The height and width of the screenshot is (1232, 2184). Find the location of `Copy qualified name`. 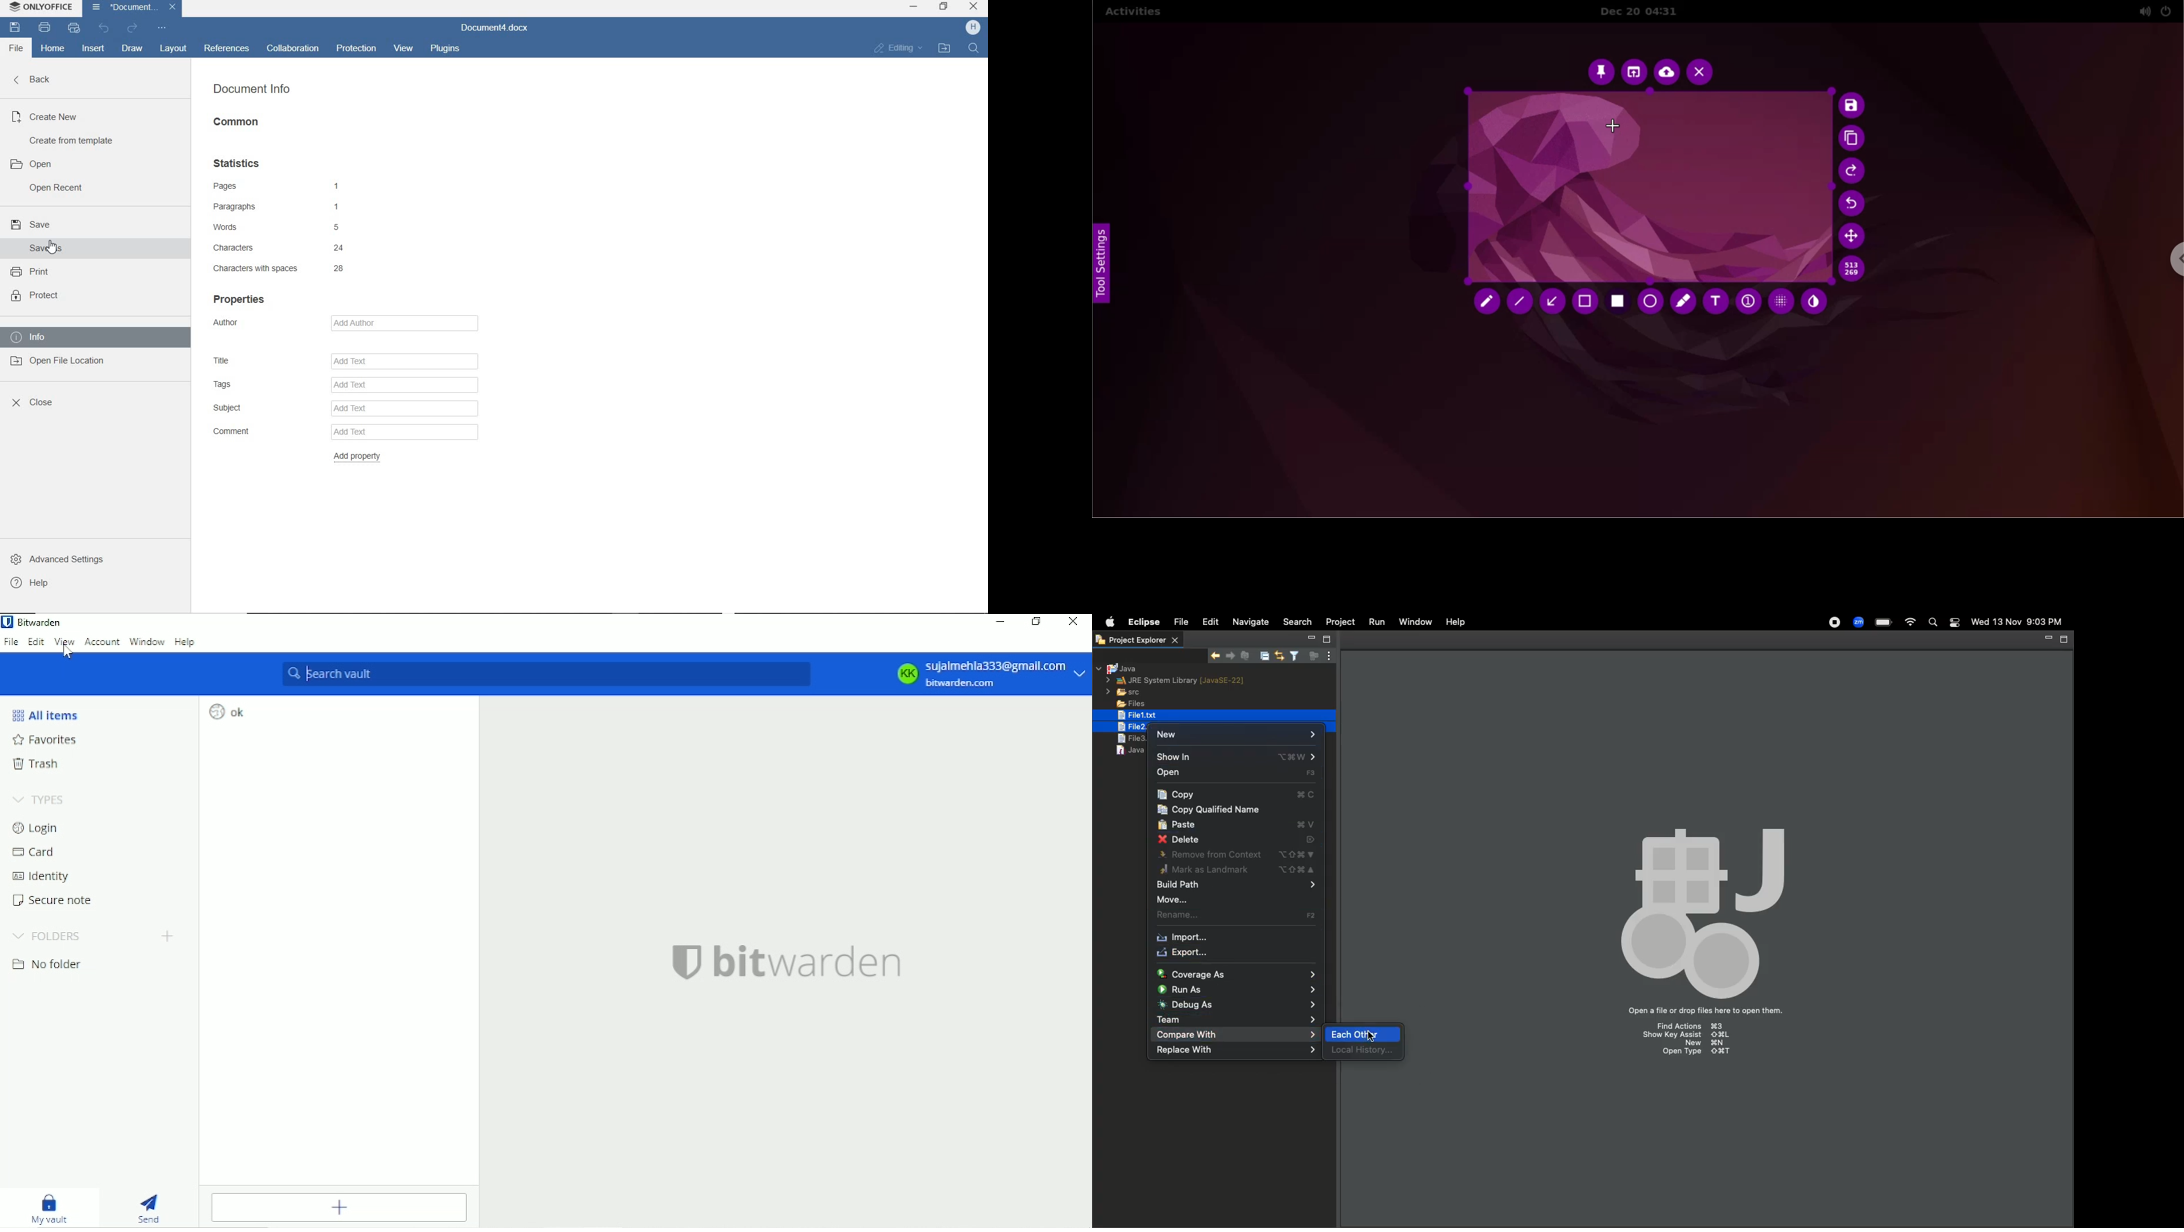

Copy qualified name is located at coordinates (1208, 810).